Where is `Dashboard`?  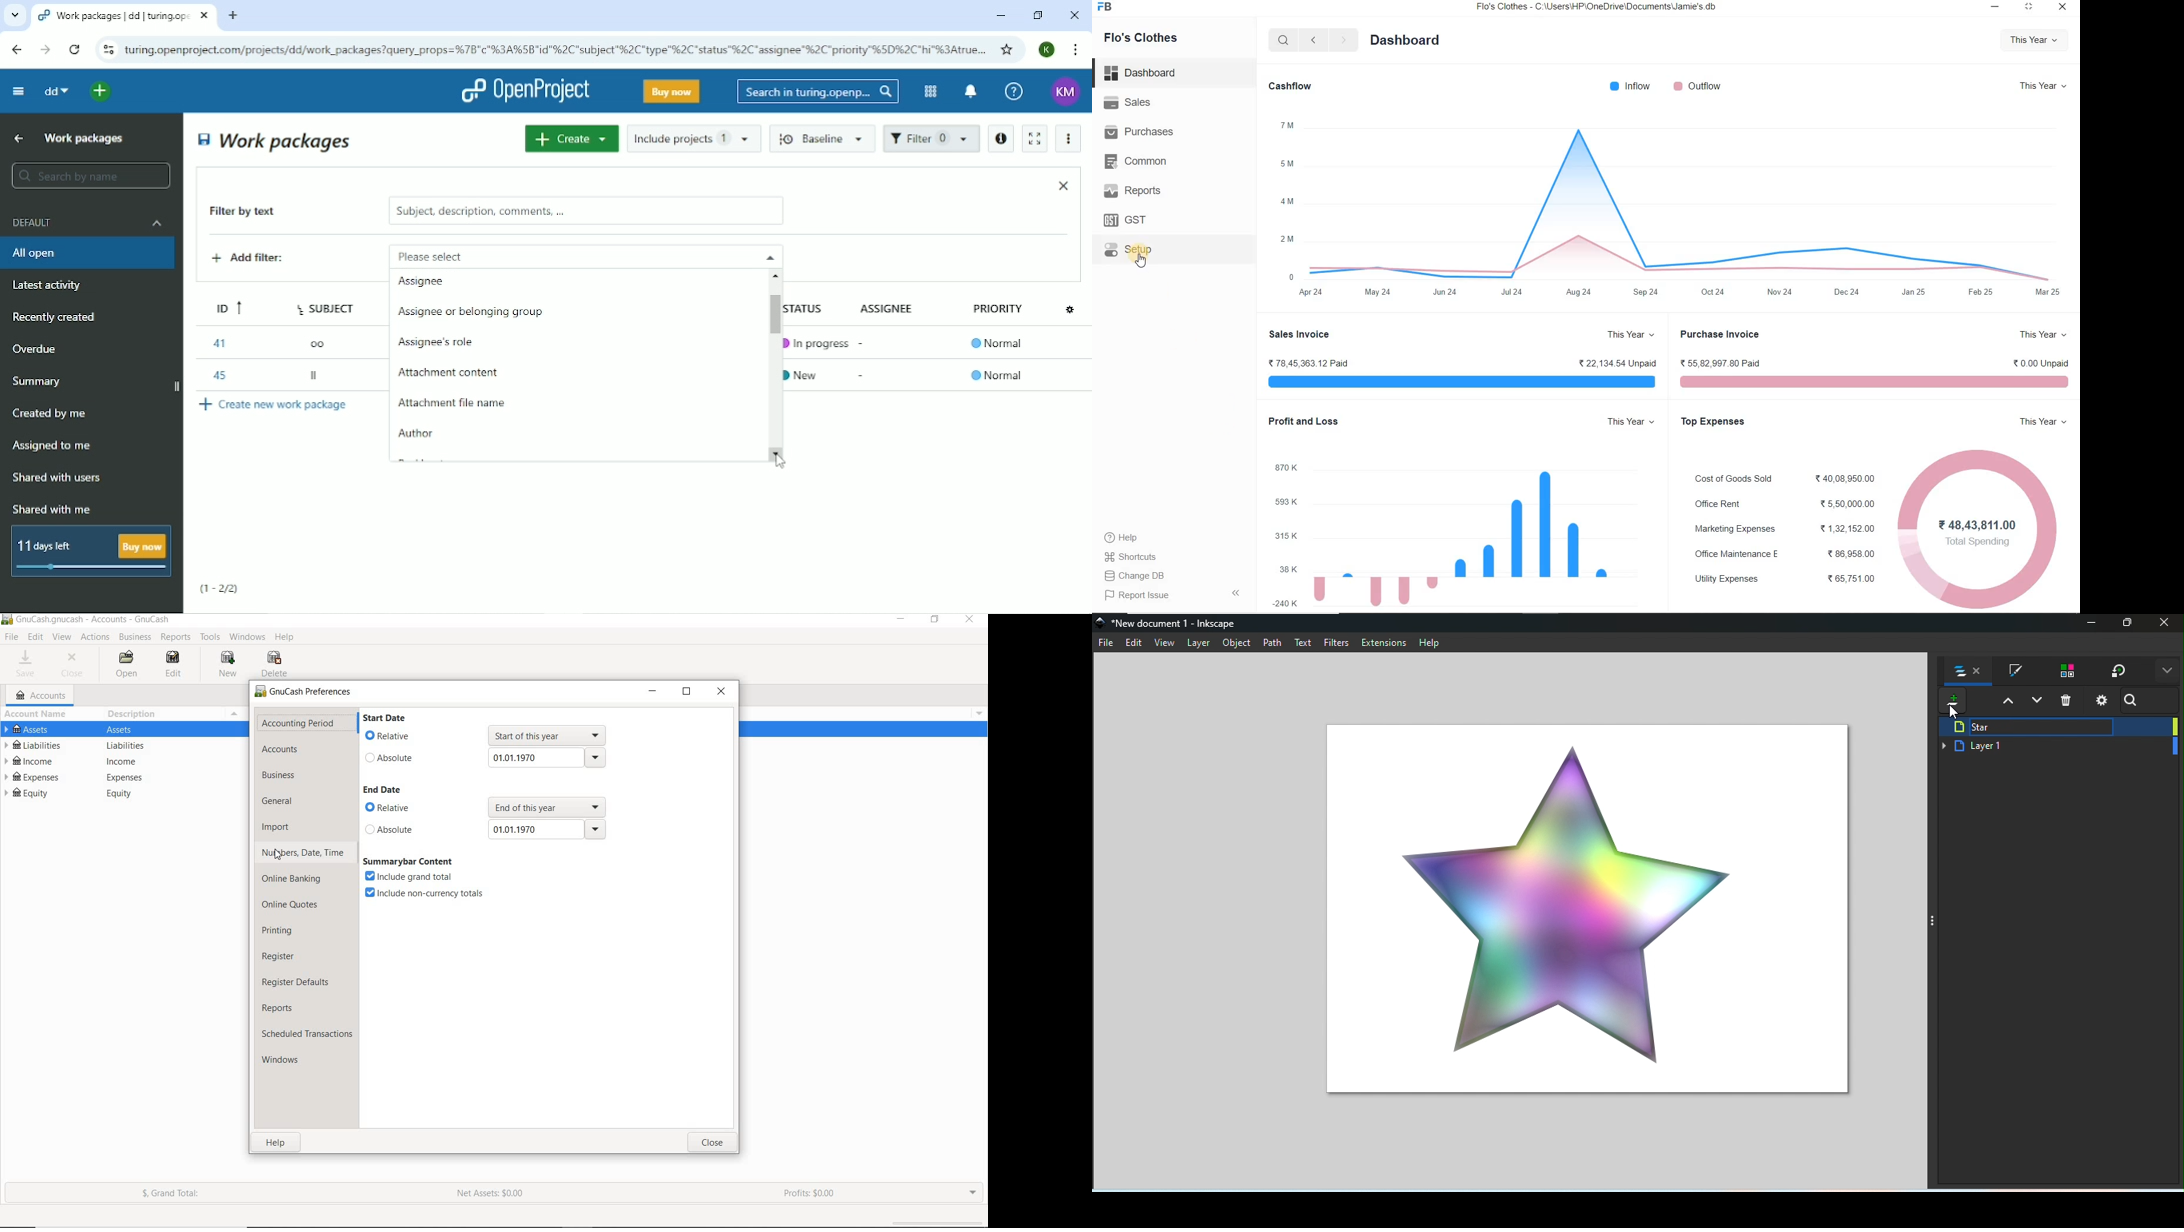 Dashboard is located at coordinates (1174, 73).